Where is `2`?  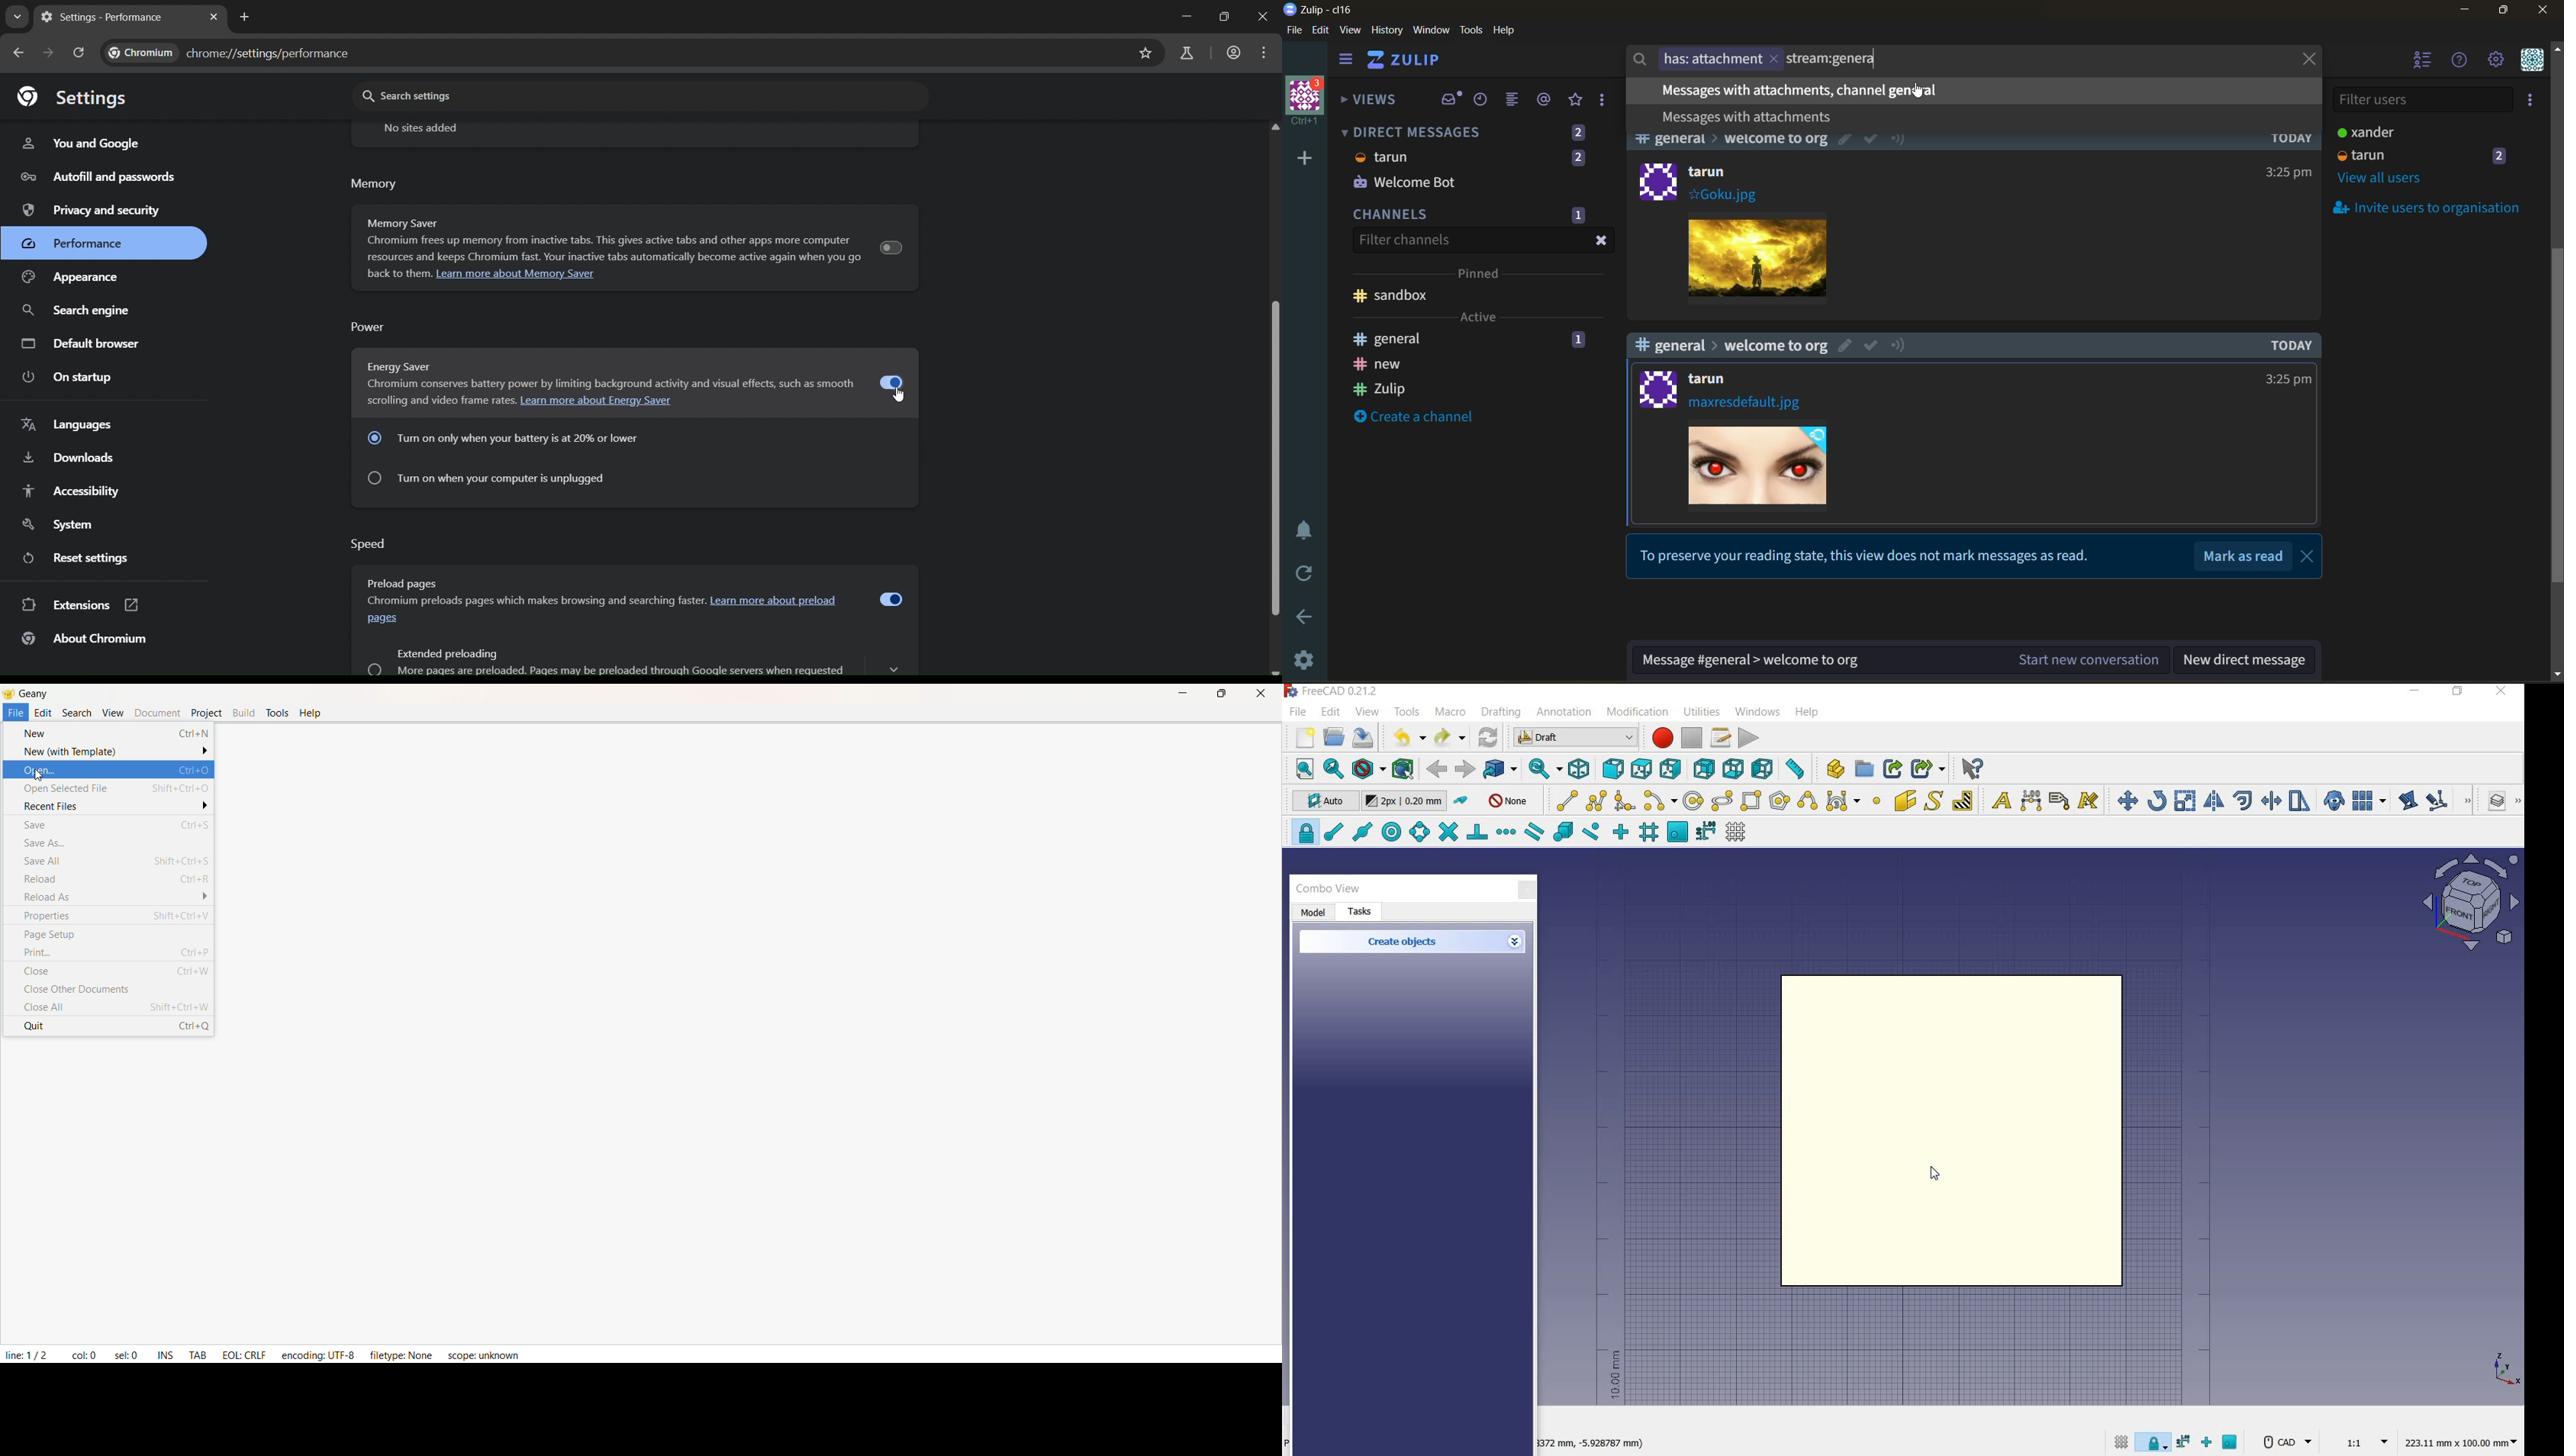
2 is located at coordinates (1578, 132).